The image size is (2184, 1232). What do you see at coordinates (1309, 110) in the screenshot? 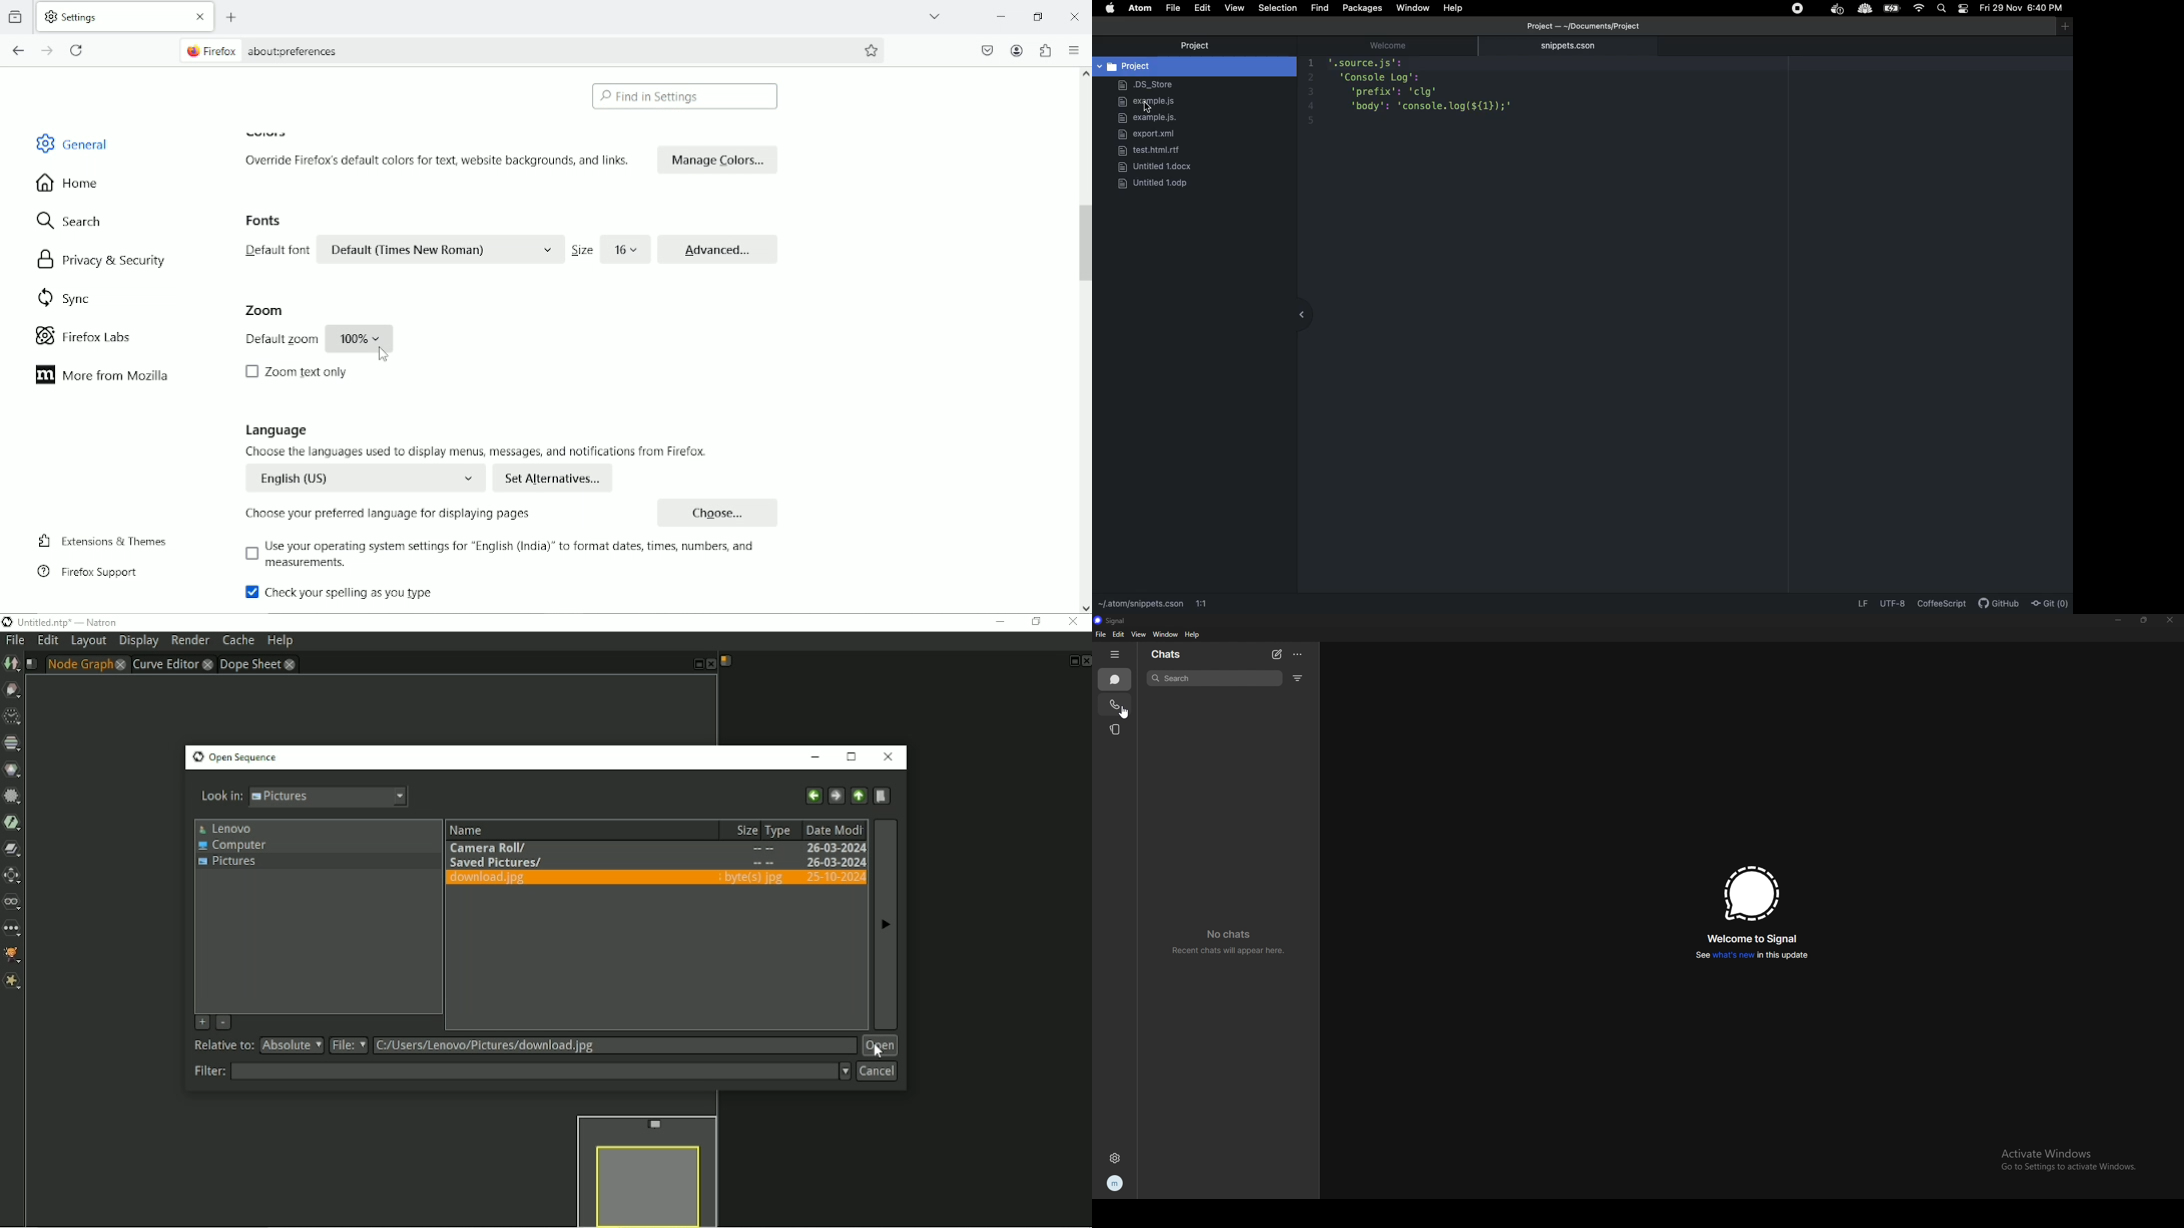
I see `count bar` at bounding box center [1309, 110].